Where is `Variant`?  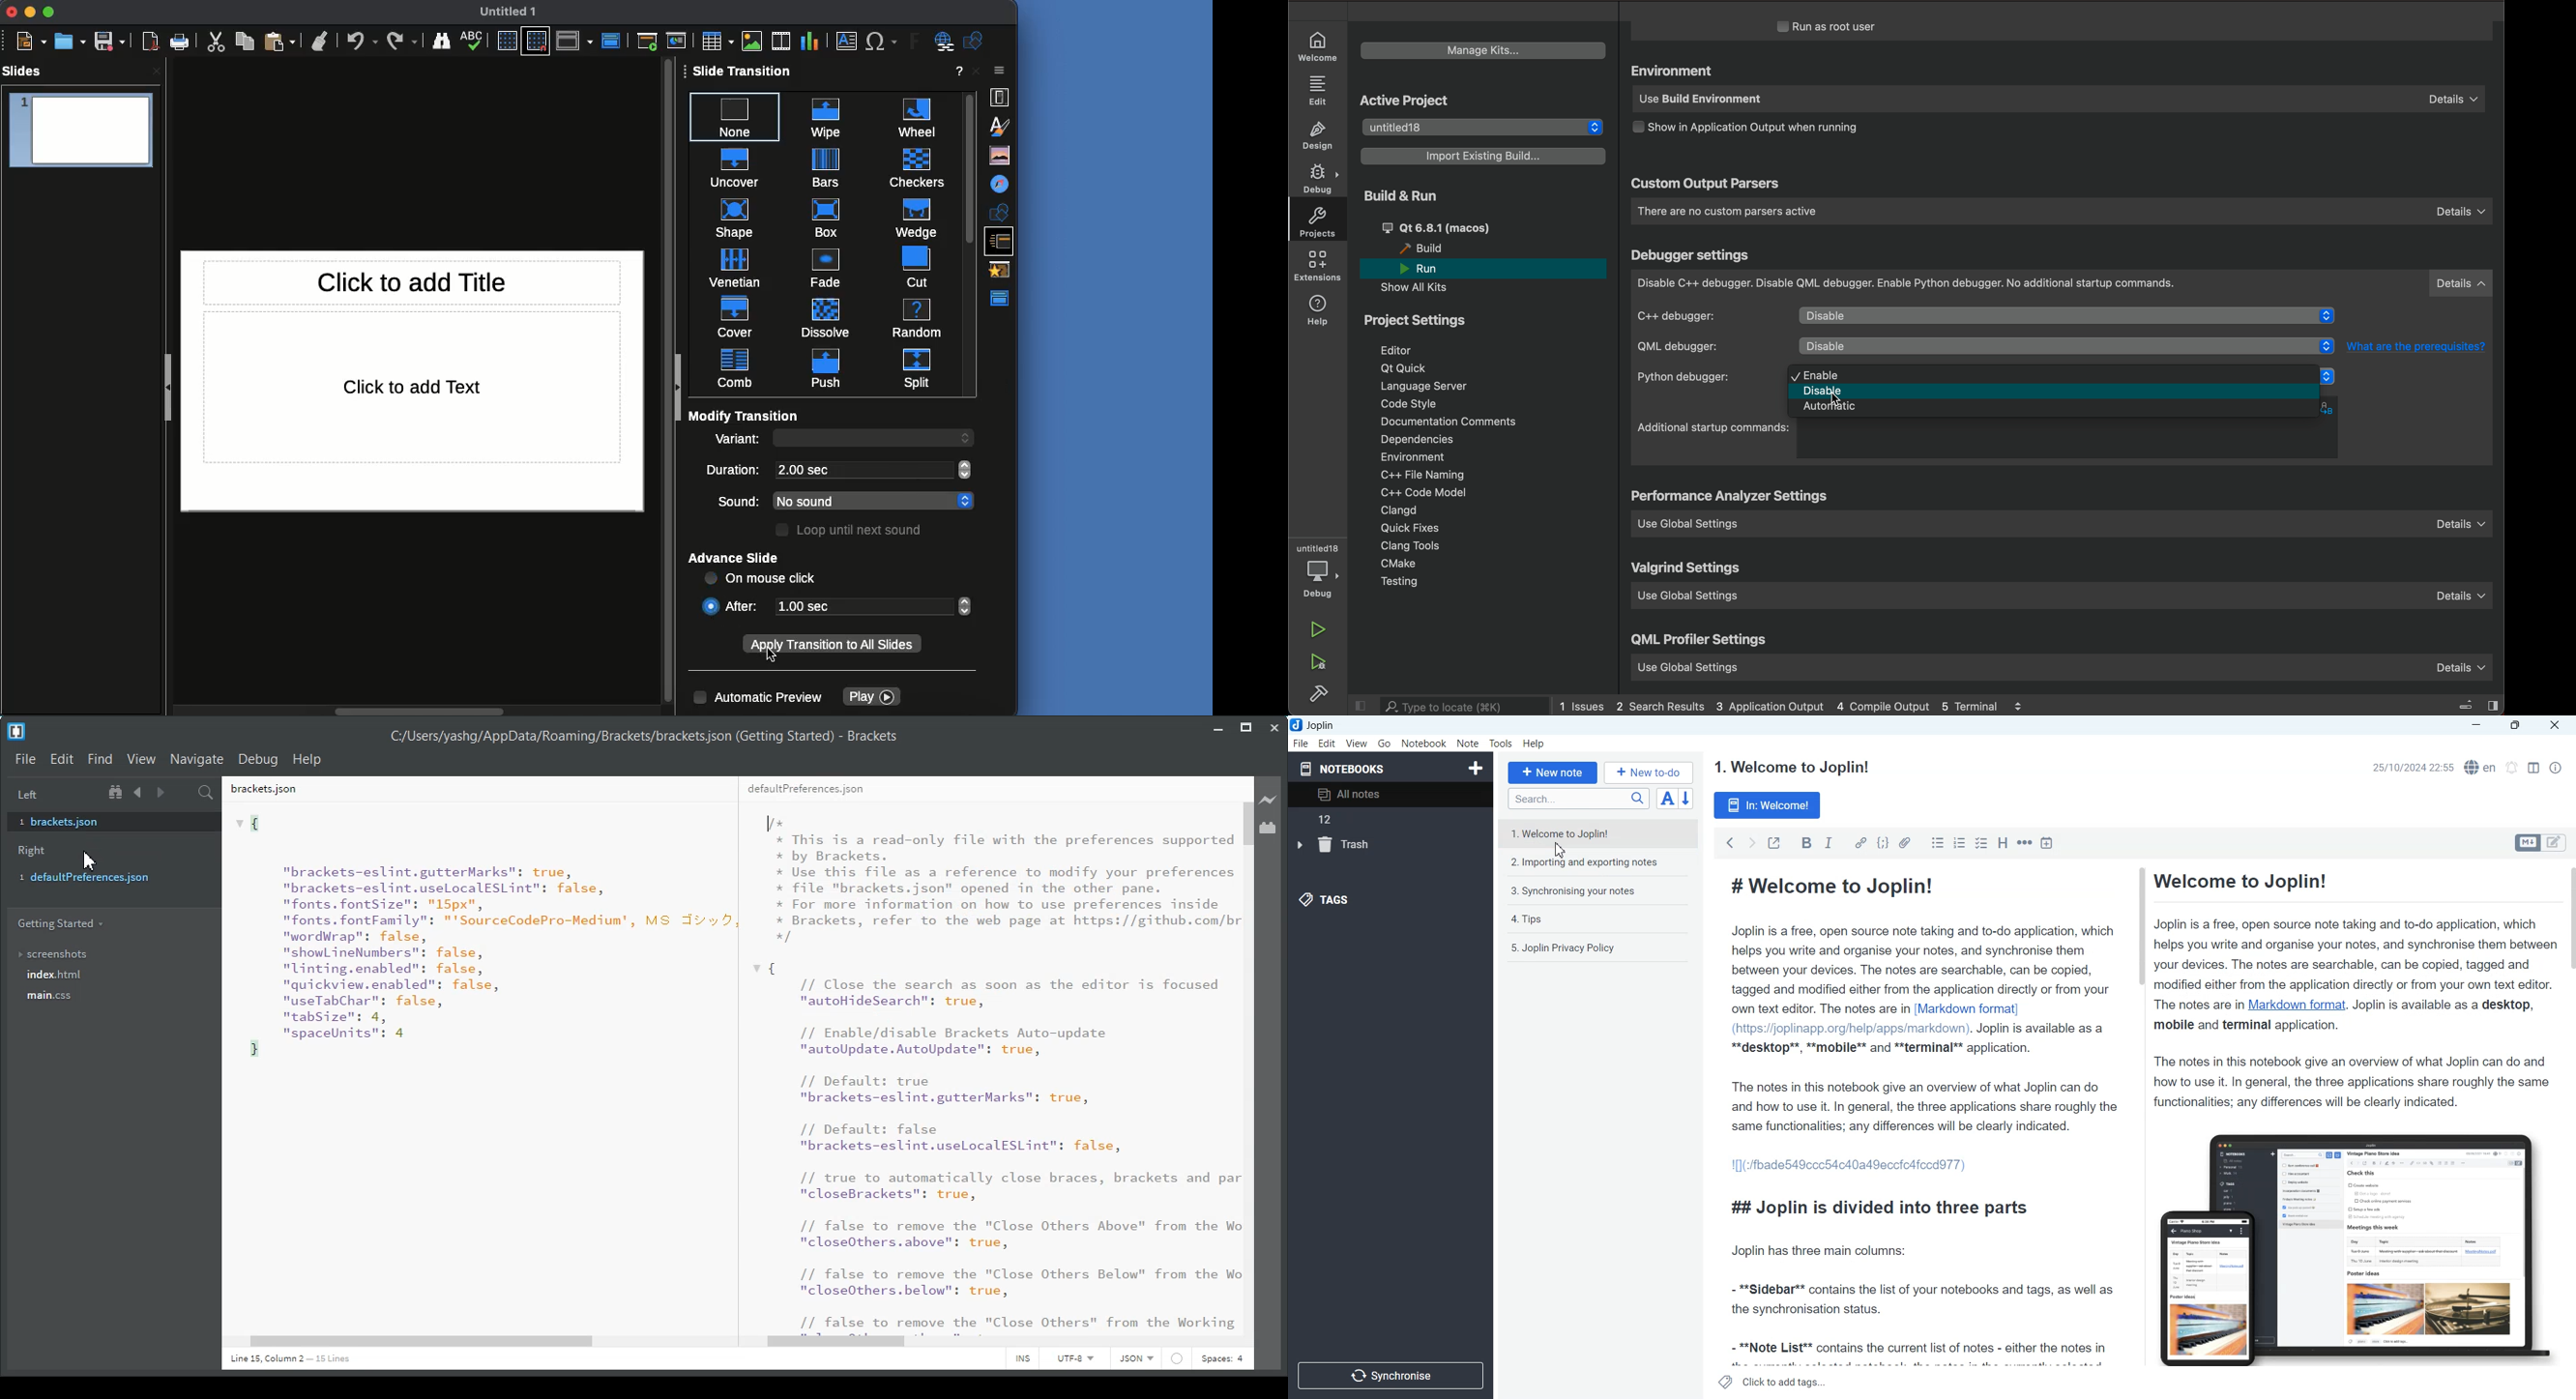 Variant is located at coordinates (737, 441).